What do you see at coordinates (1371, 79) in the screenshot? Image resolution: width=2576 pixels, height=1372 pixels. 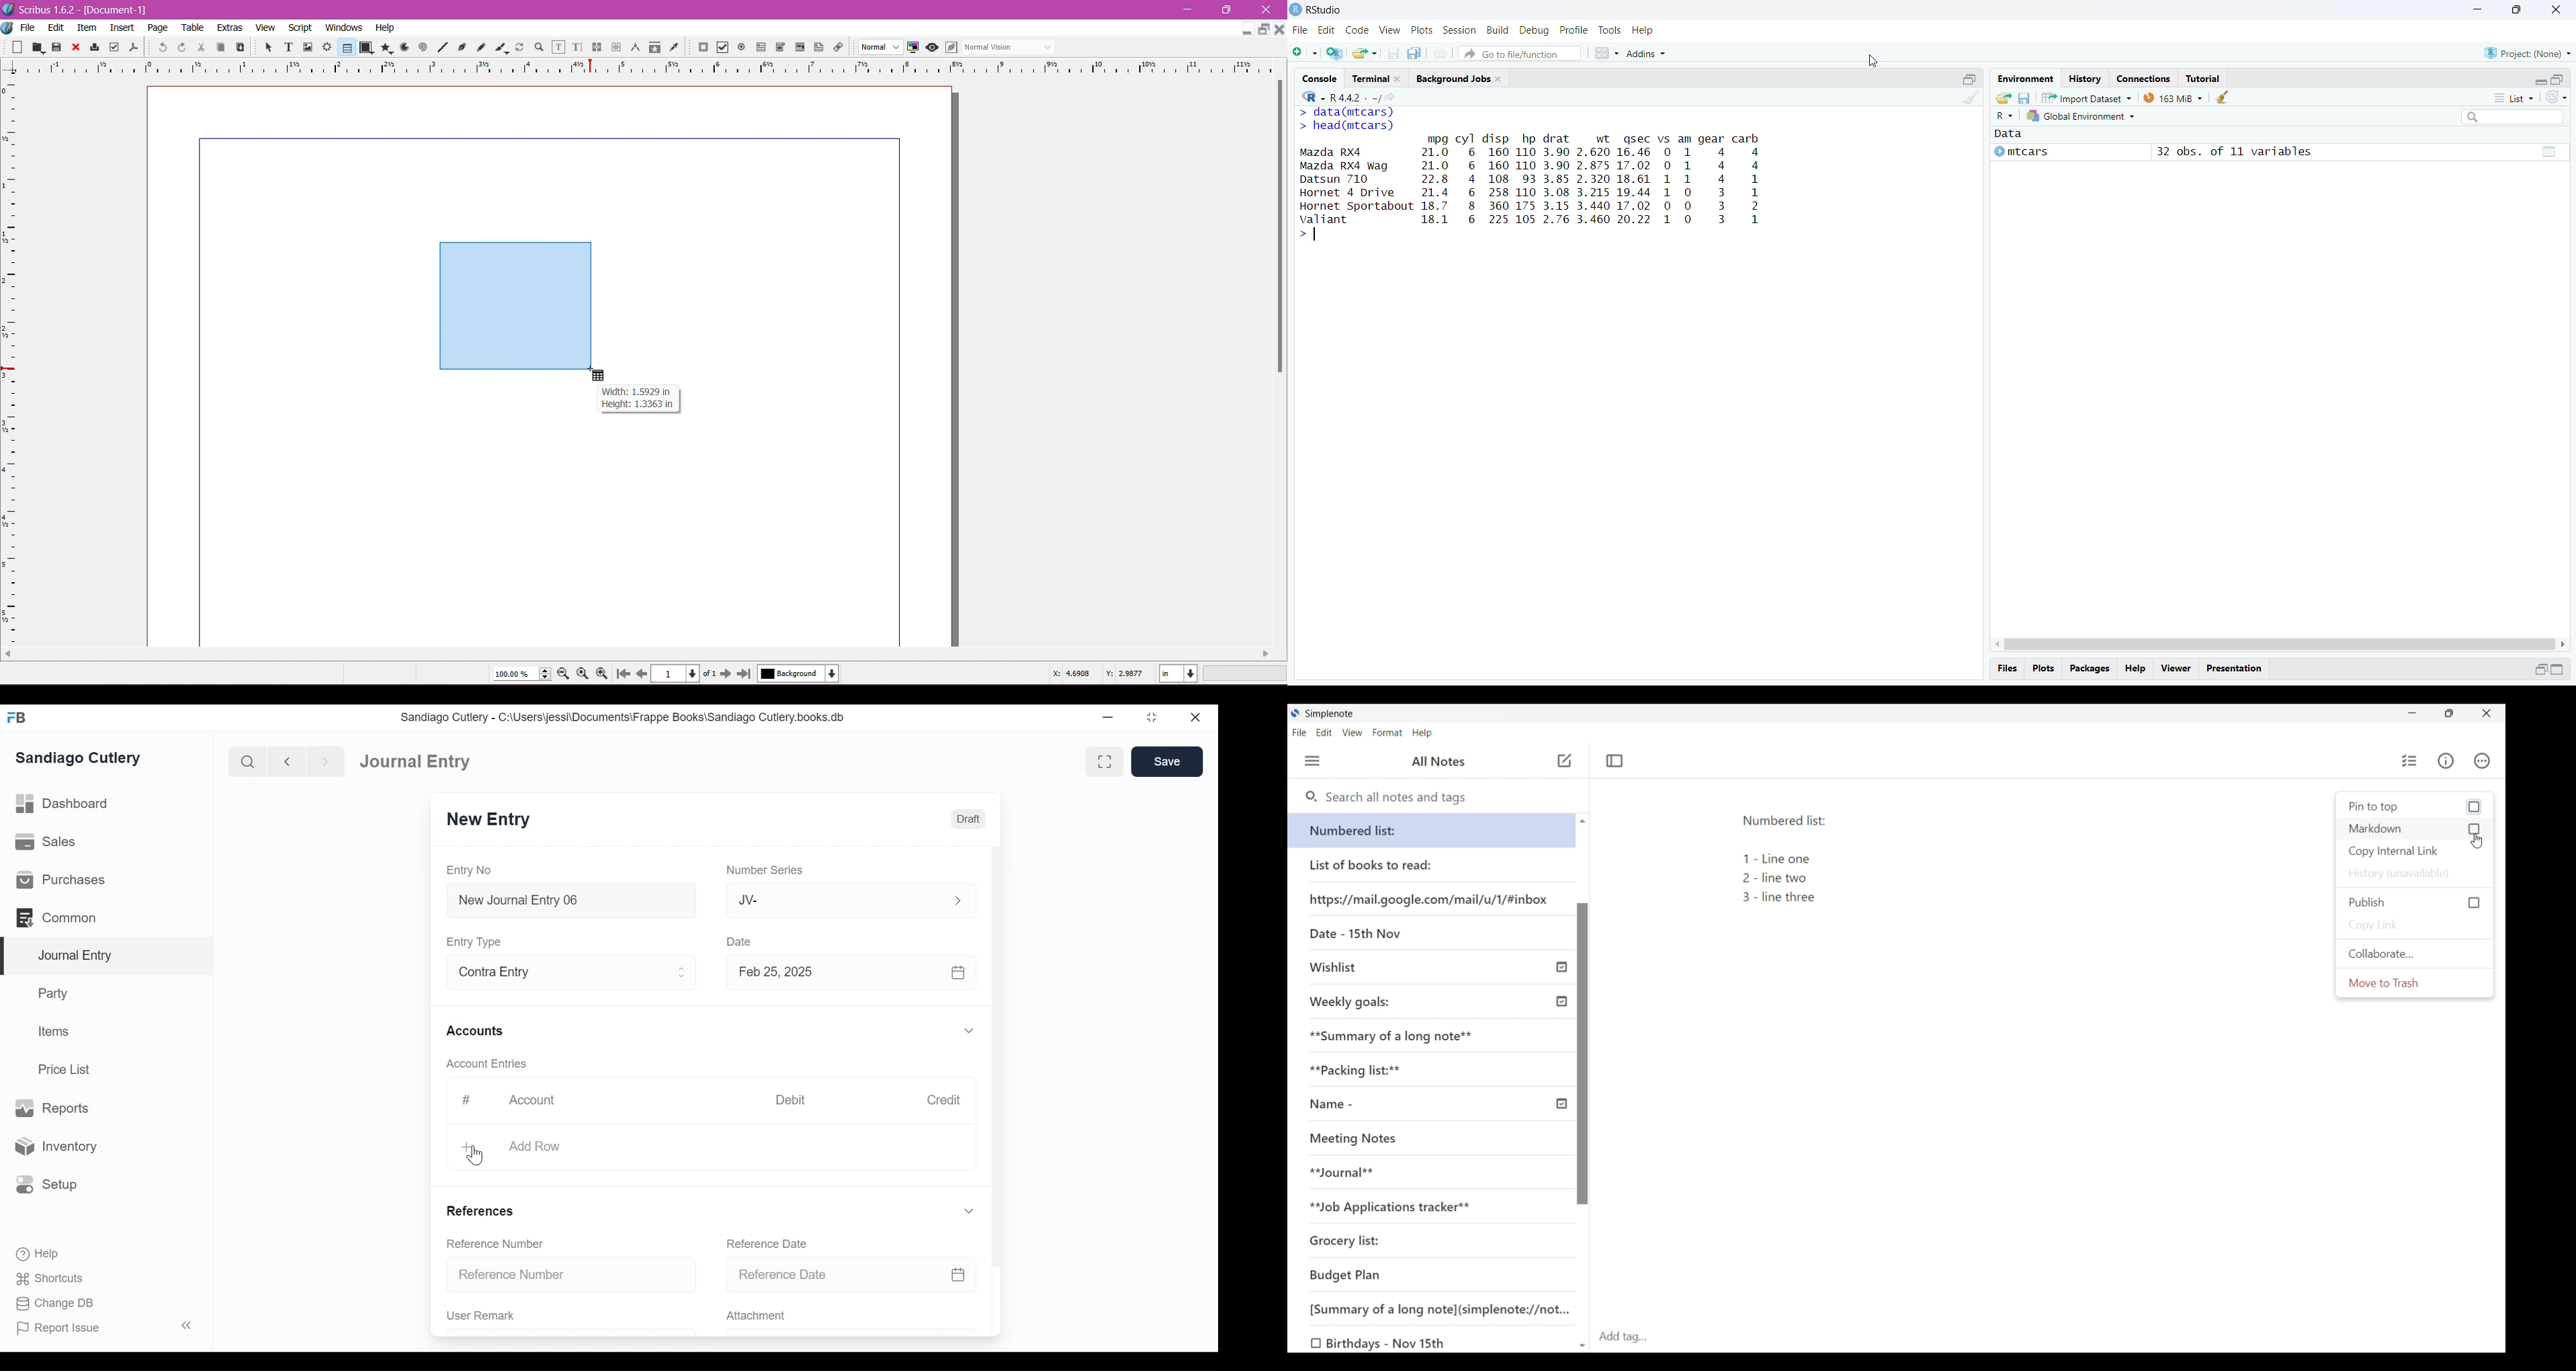 I see `Terminal` at bounding box center [1371, 79].